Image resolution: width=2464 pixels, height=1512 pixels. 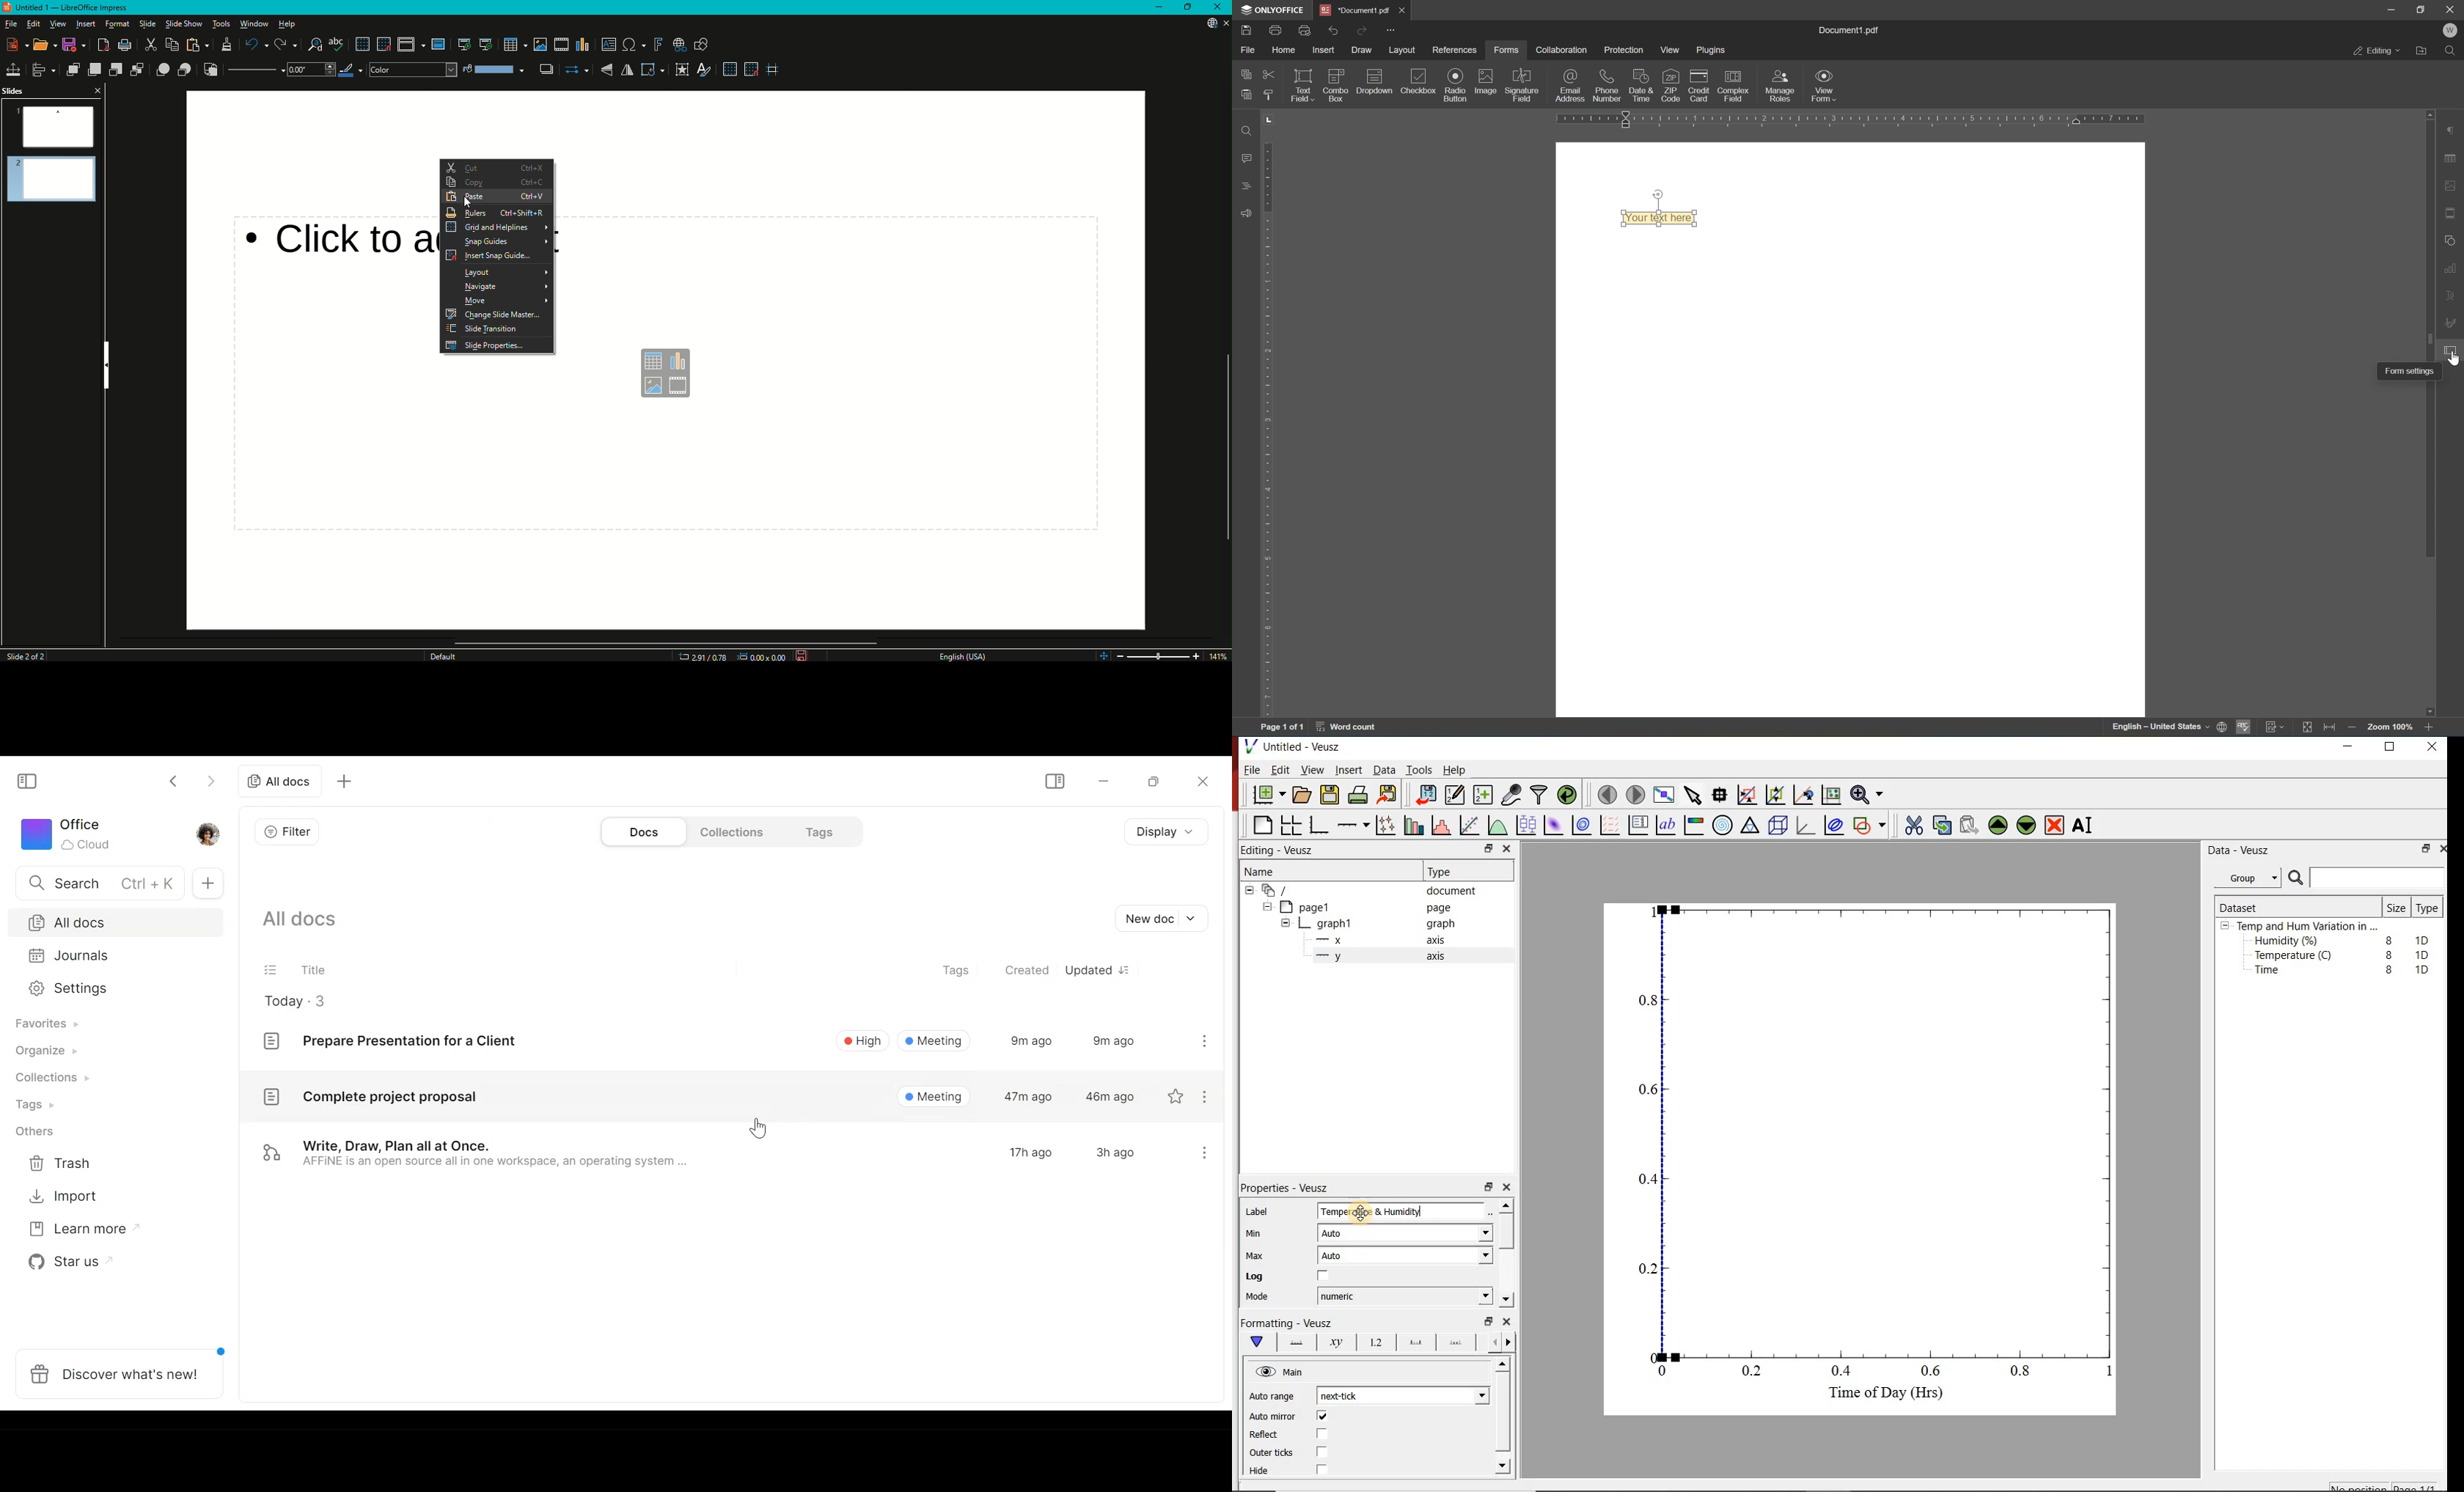 What do you see at coordinates (2029, 825) in the screenshot?
I see `Move the selected widget down` at bounding box center [2029, 825].